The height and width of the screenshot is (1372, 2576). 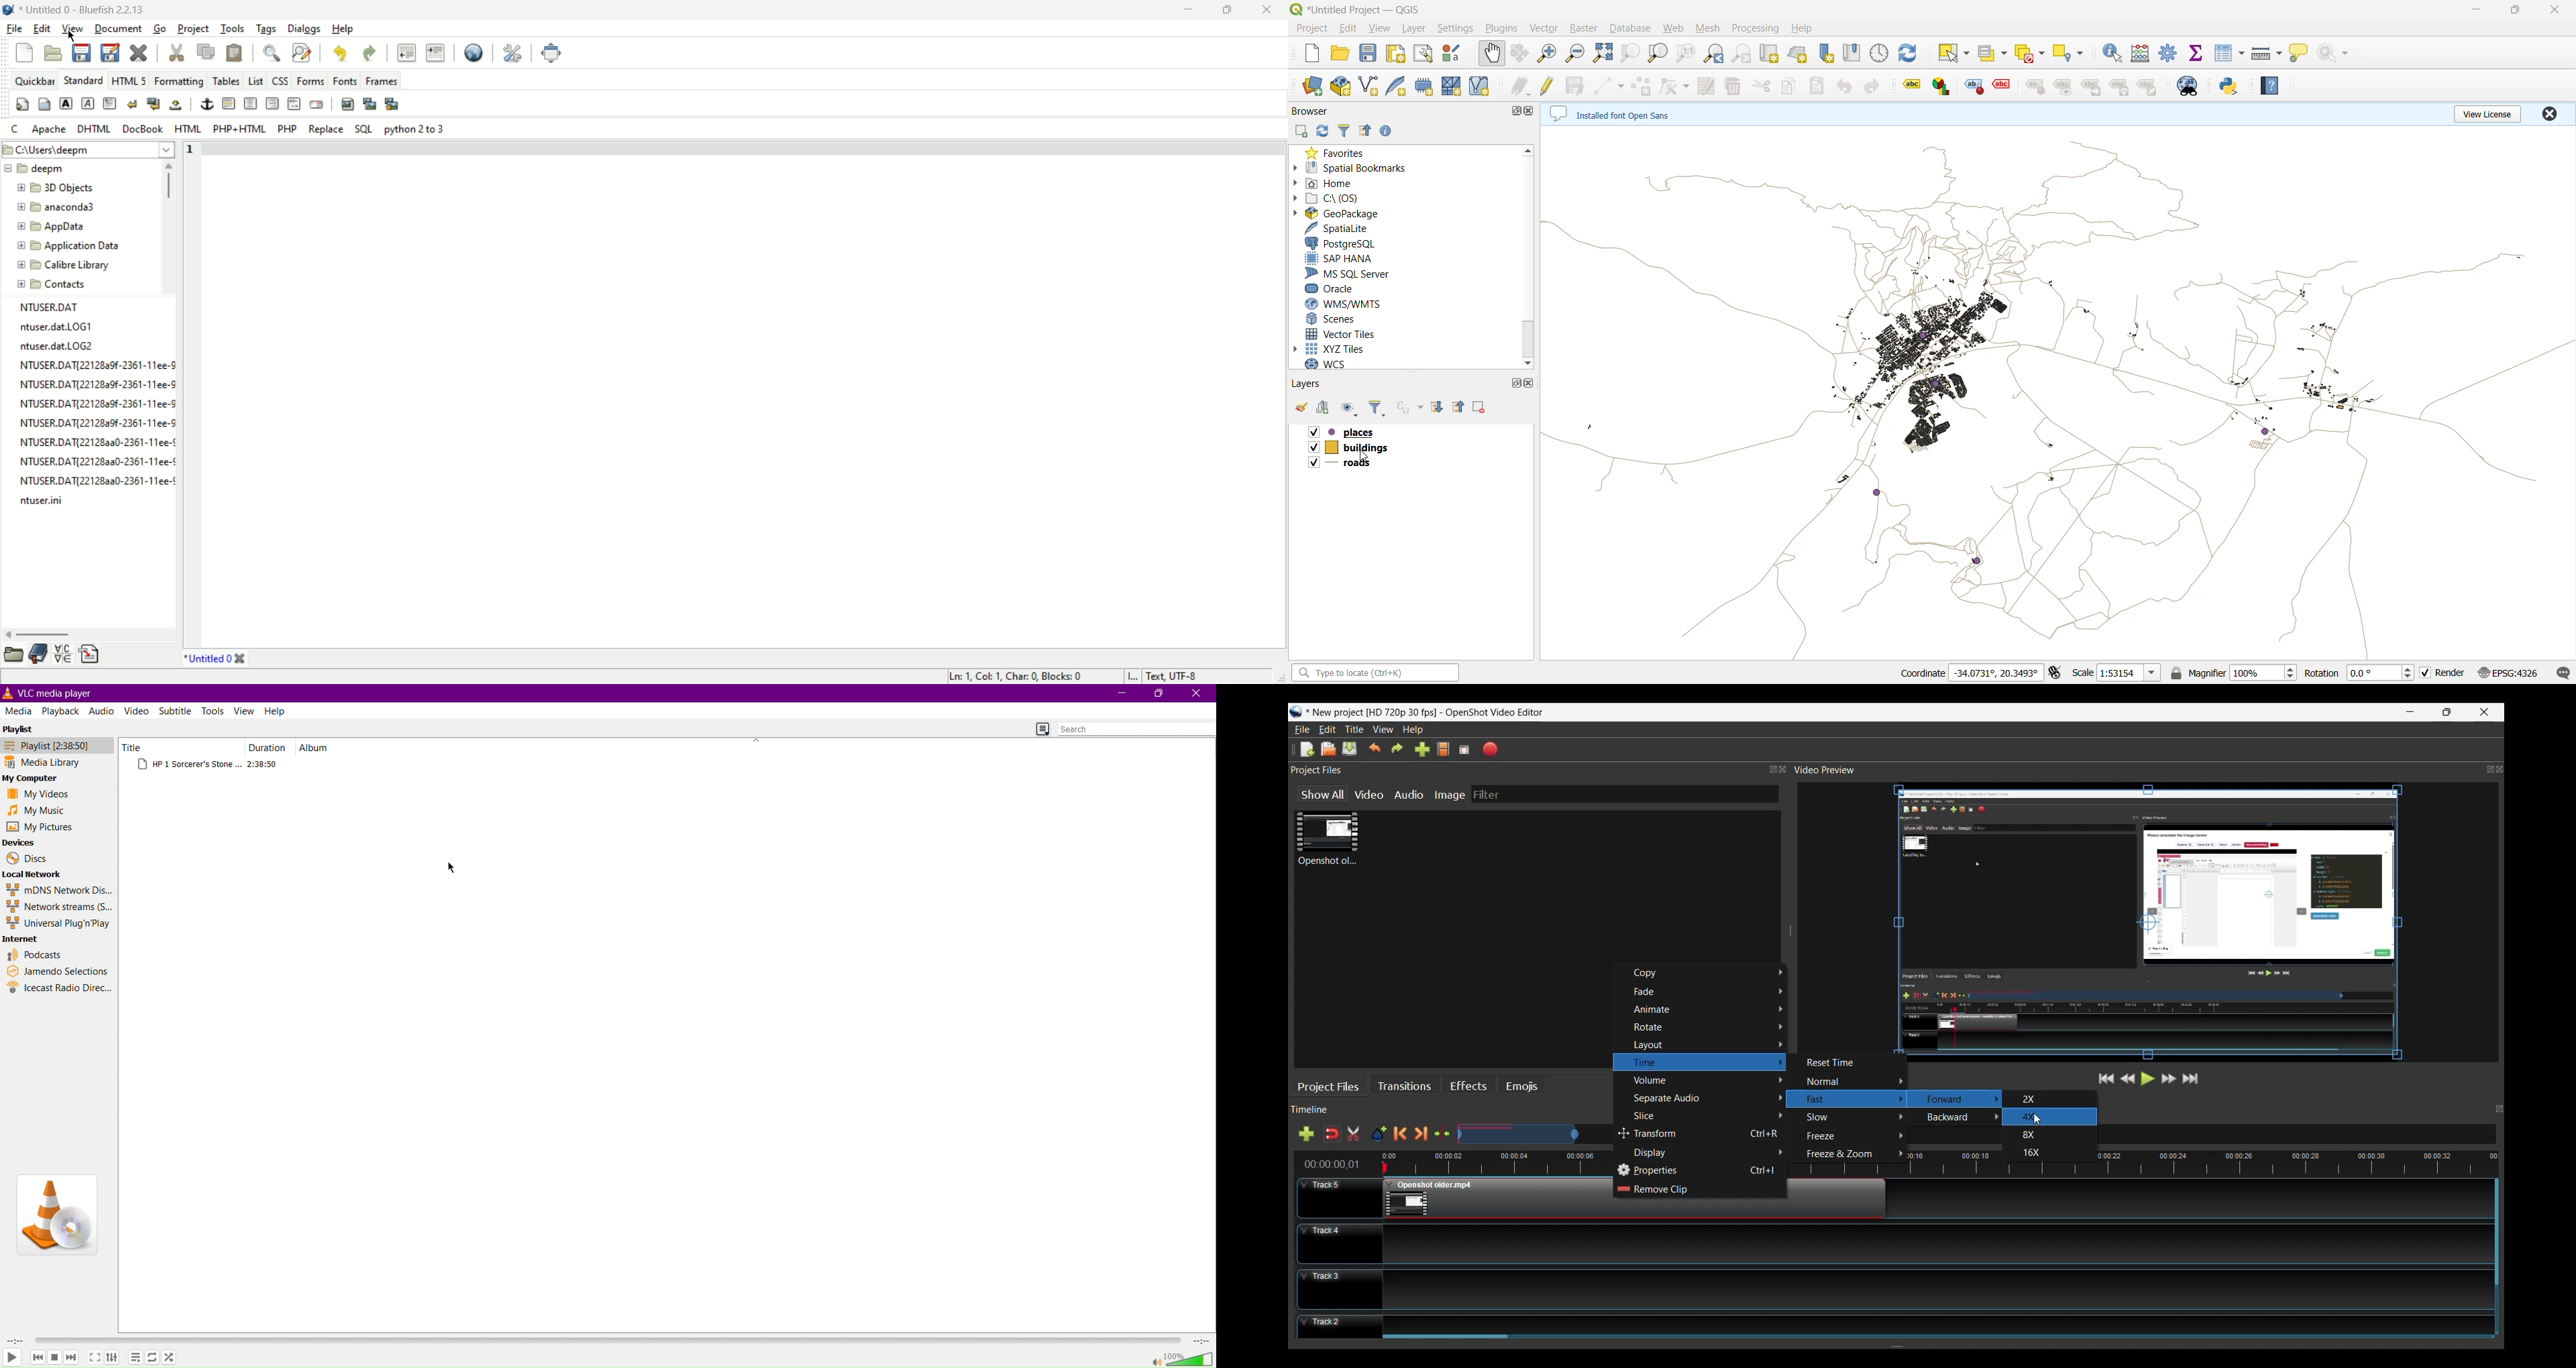 What do you see at coordinates (1456, 54) in the screenshot?
I see `style manager` at bounding box center [1456, 54].